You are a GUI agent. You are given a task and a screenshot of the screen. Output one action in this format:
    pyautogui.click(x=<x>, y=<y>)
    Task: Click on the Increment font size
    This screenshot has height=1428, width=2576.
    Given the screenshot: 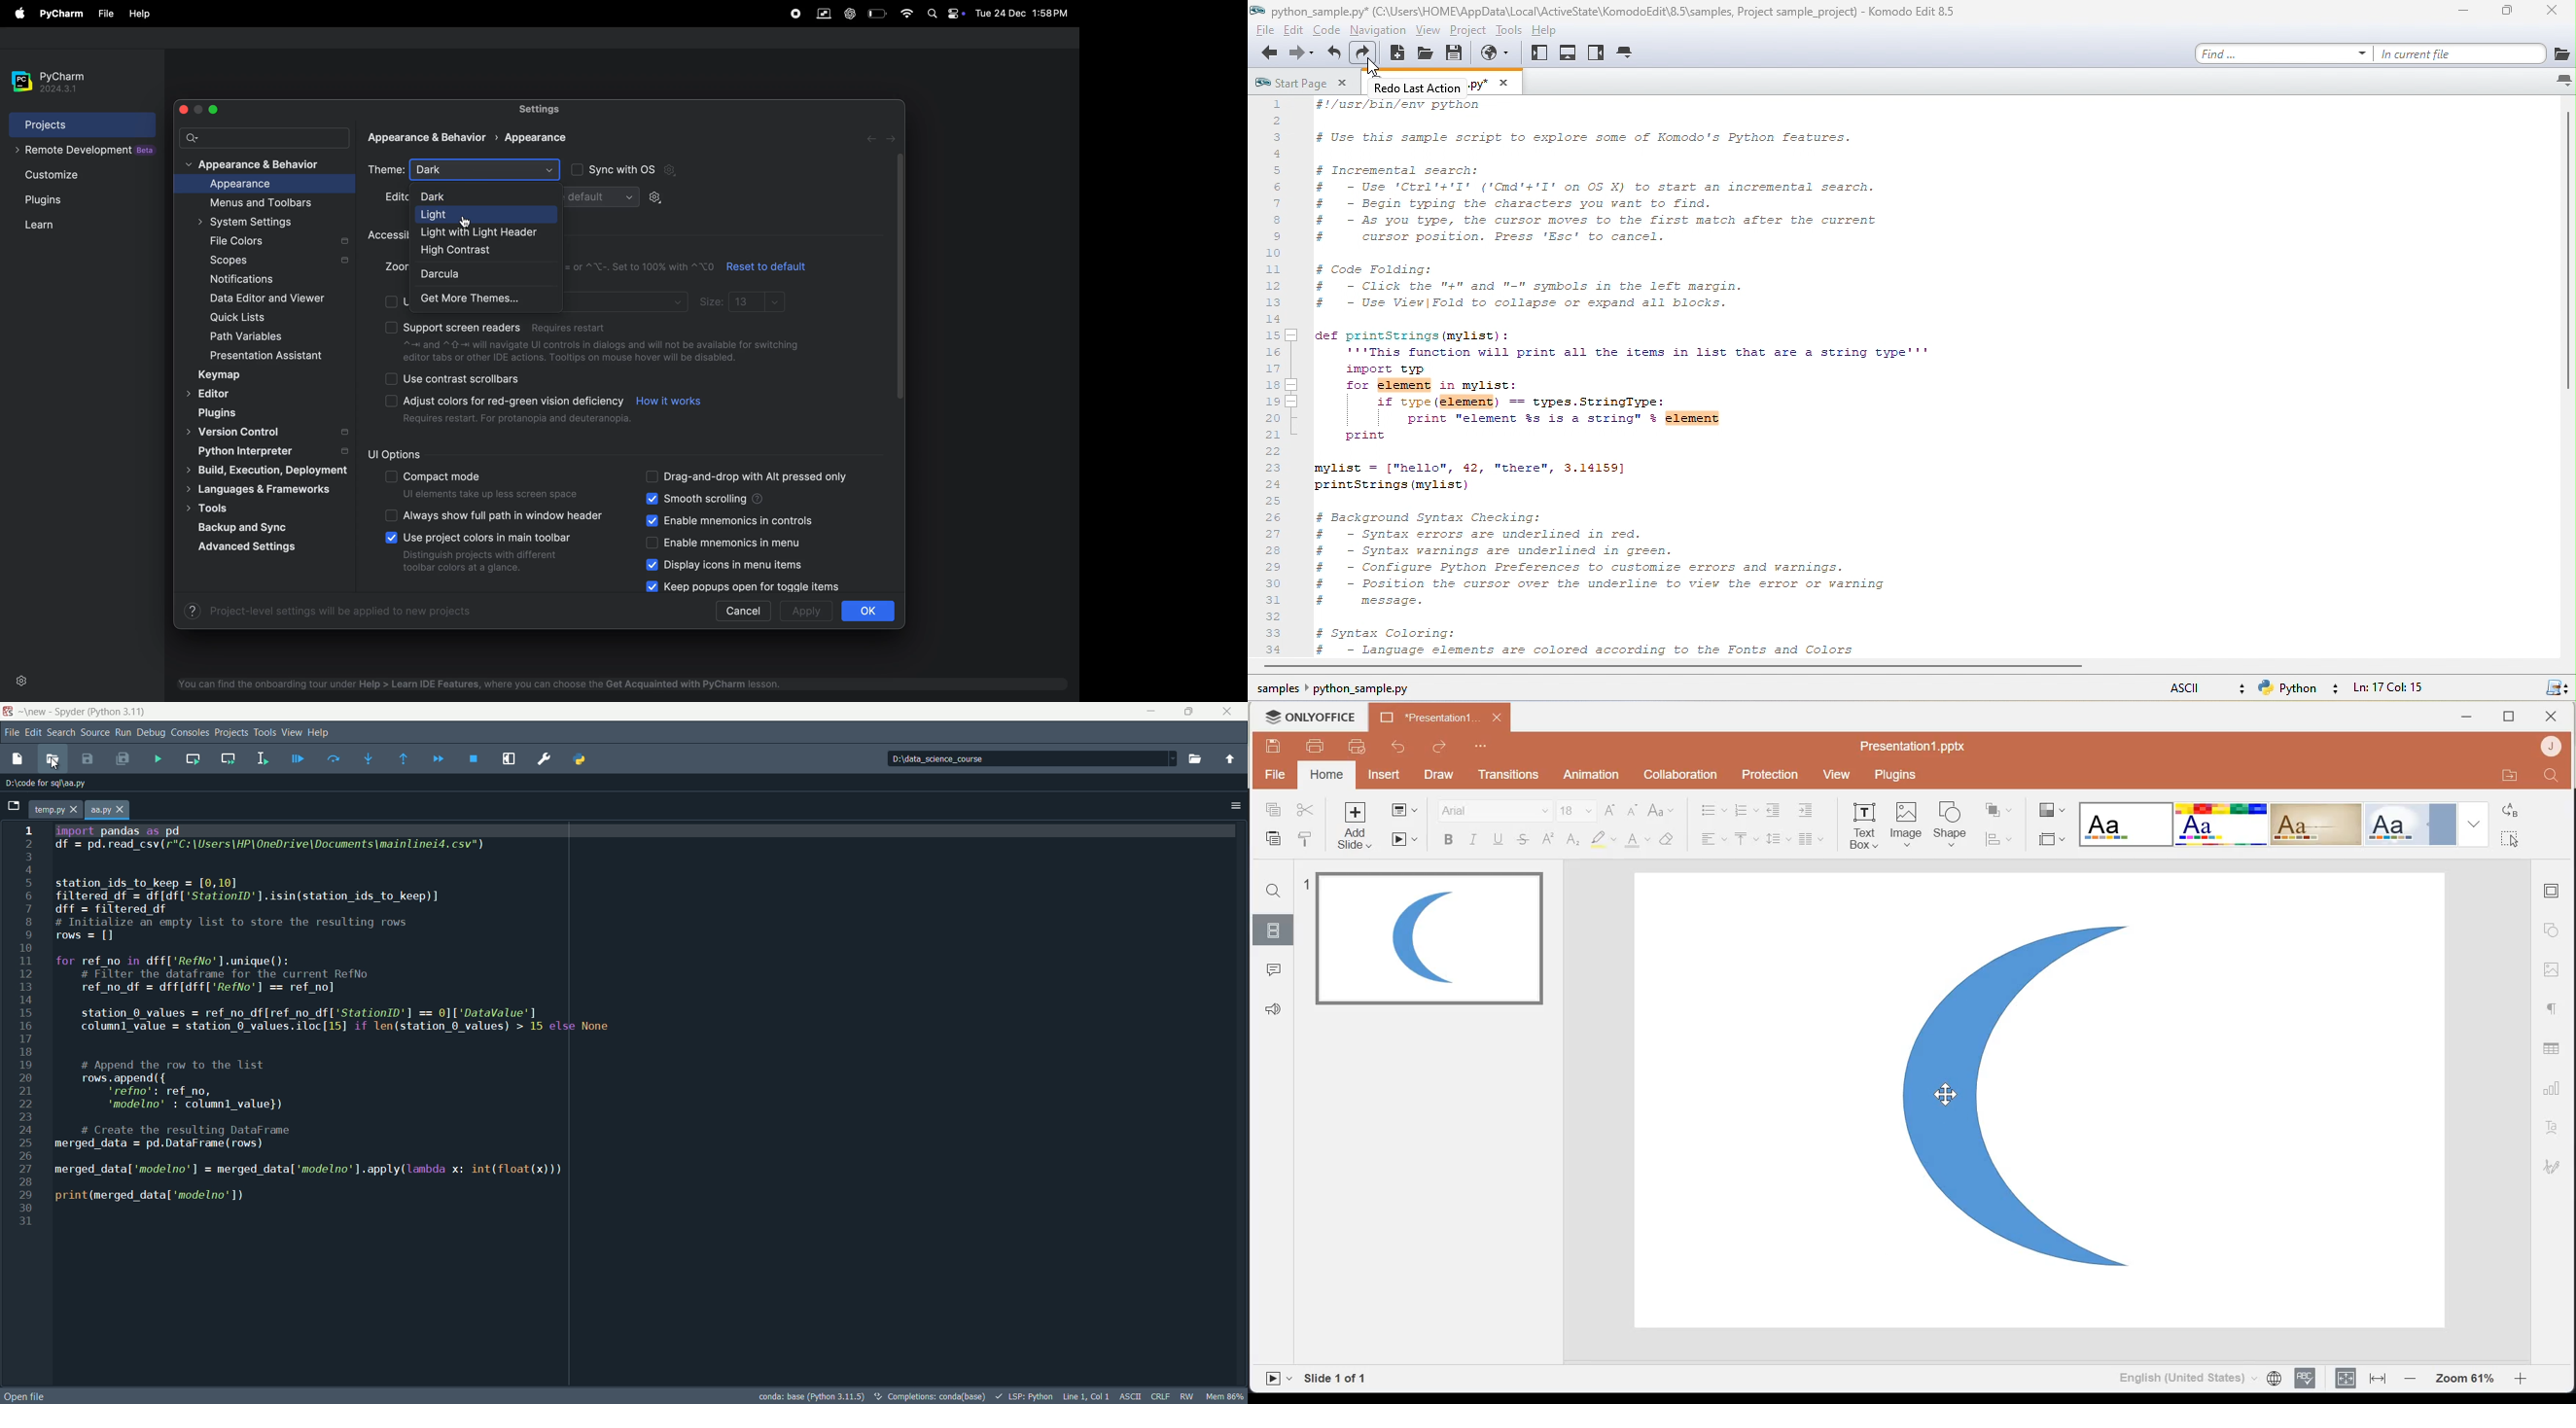 What is the action you would take?
    pyautogui.click(x=1609, y=811)
    